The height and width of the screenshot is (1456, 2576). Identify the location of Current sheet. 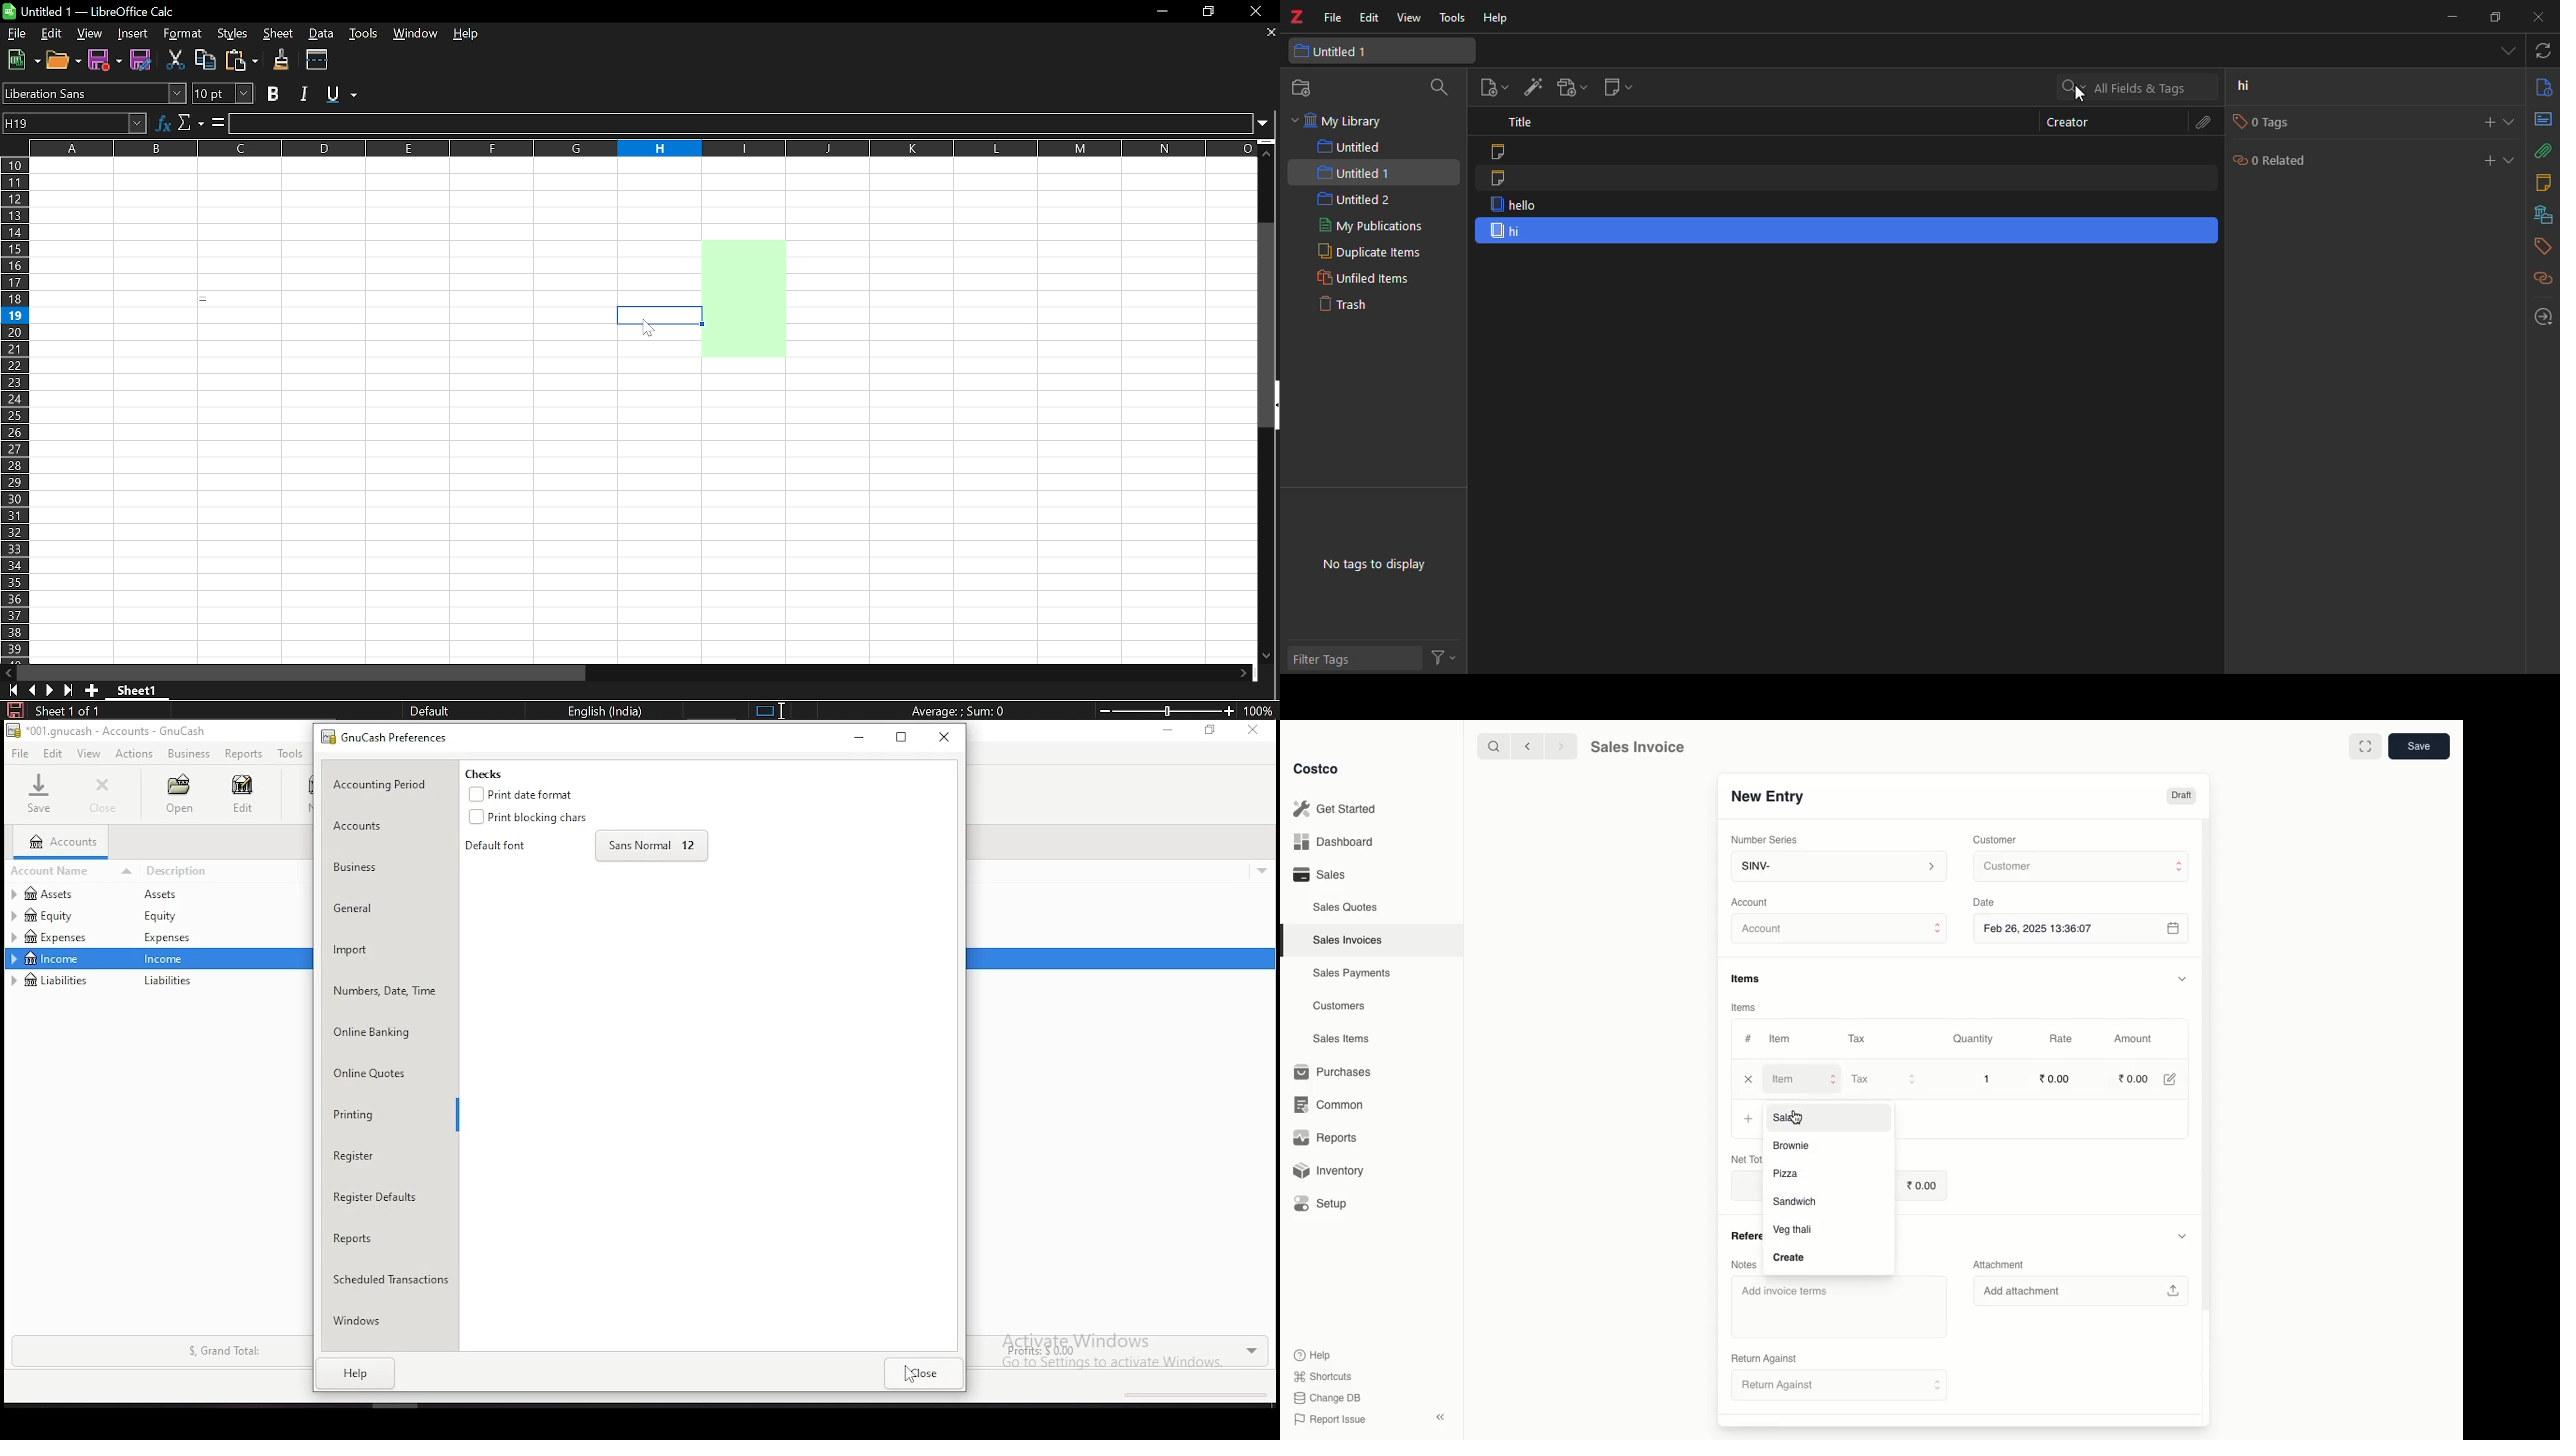
(67, 712).